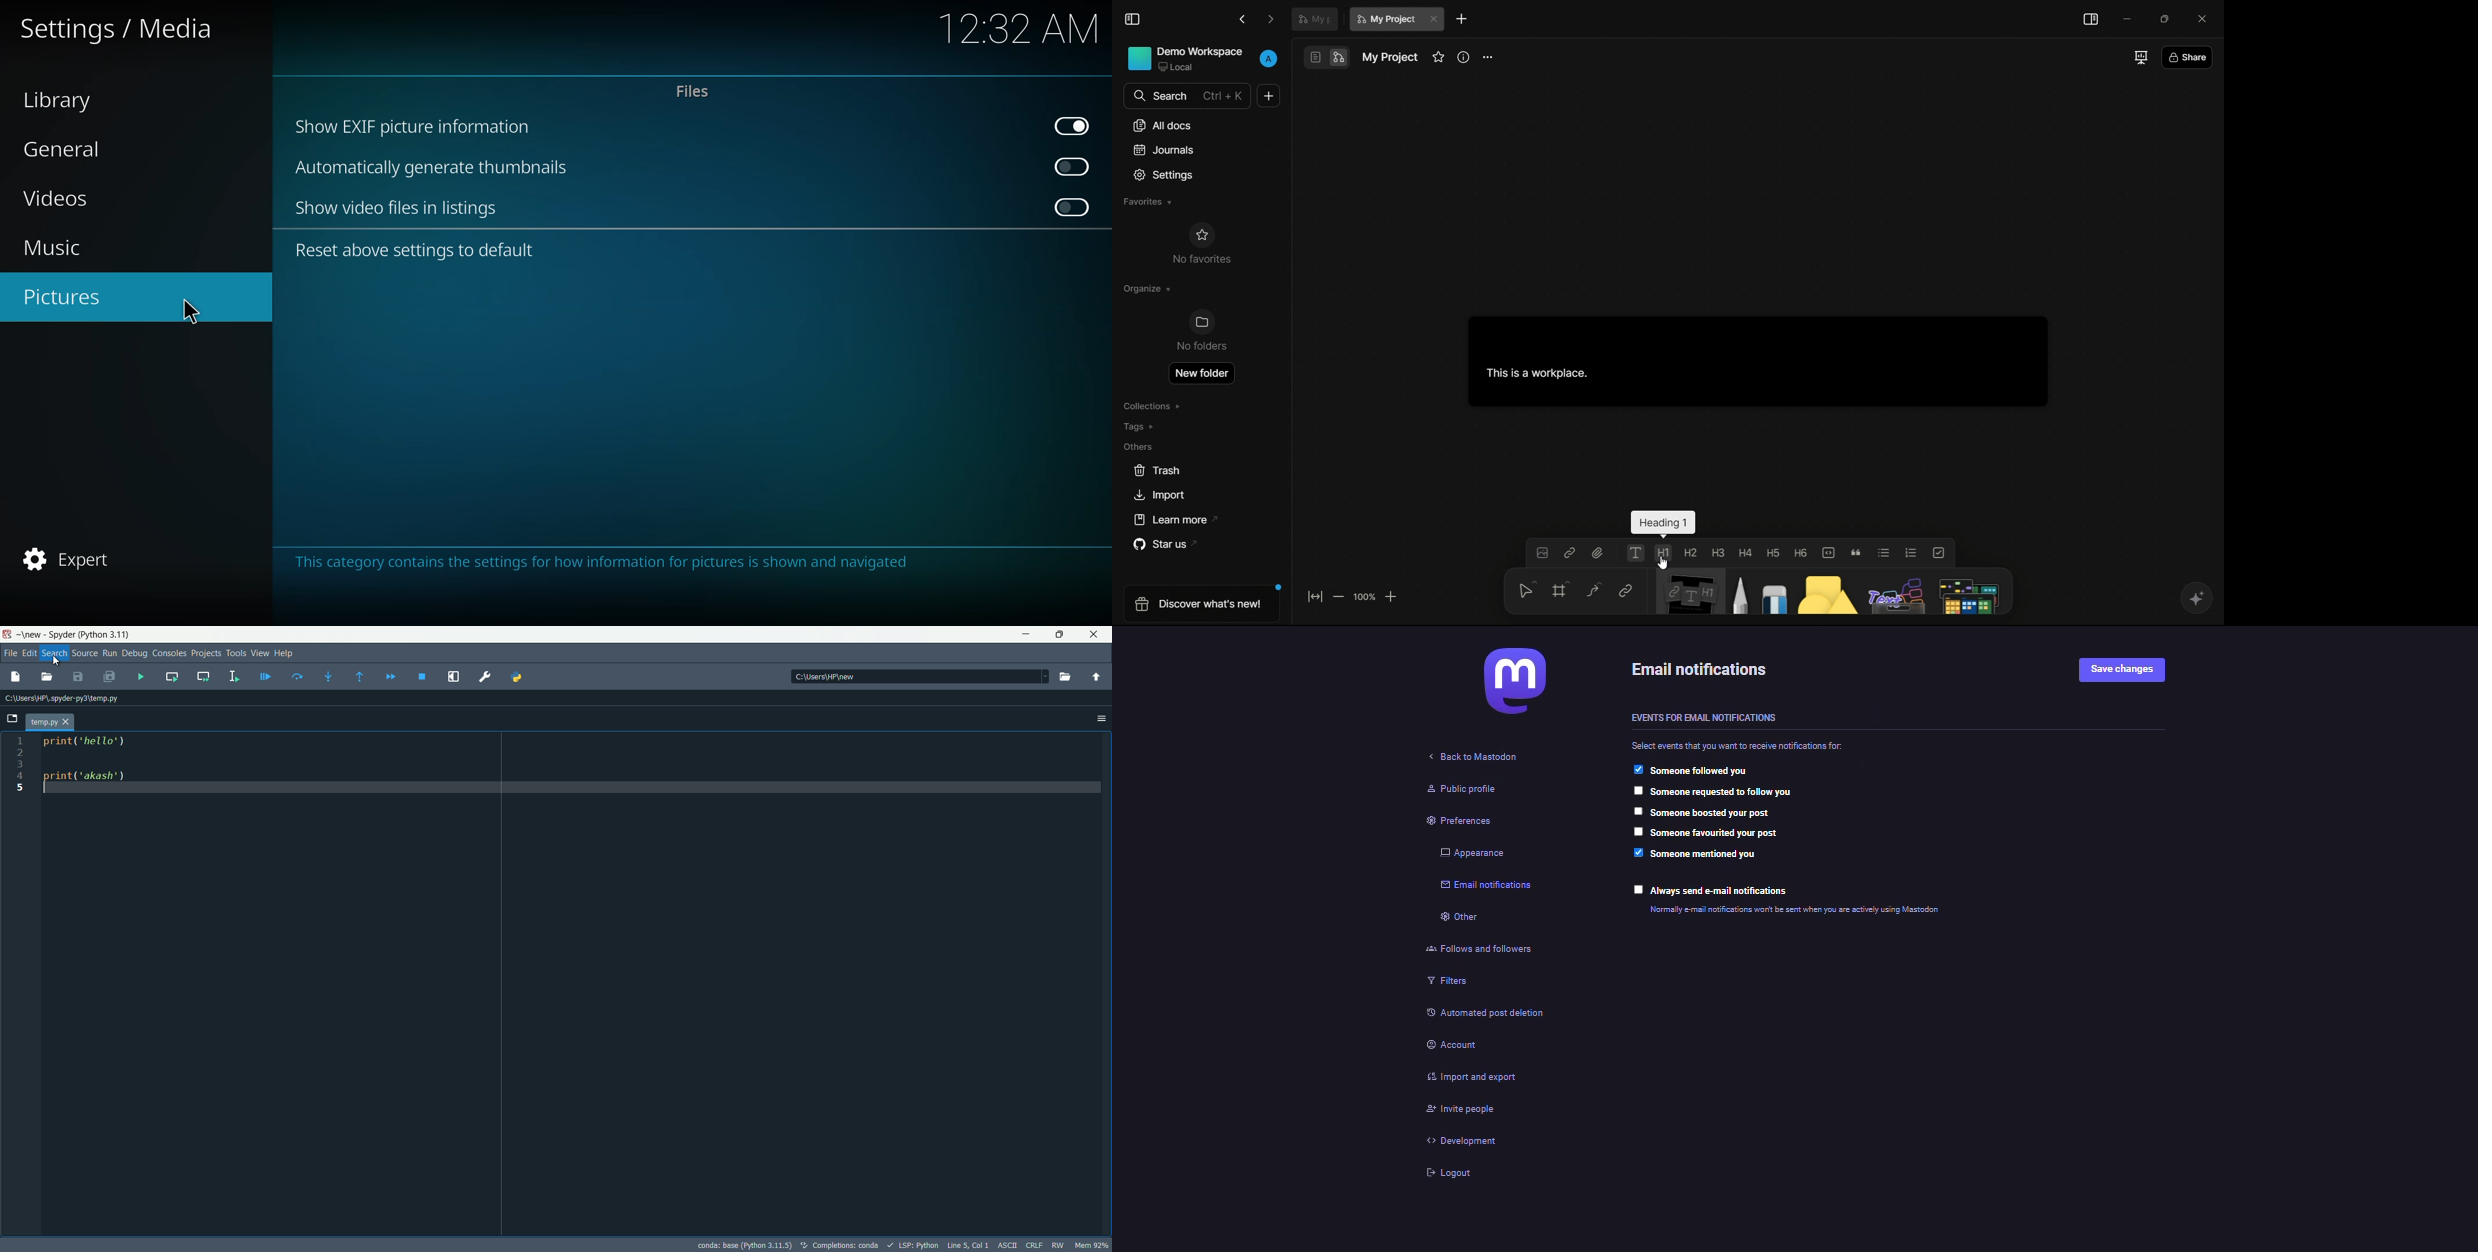 This screenshot has height=1260, width=2492. I want to click on new file, so click(15, 677).